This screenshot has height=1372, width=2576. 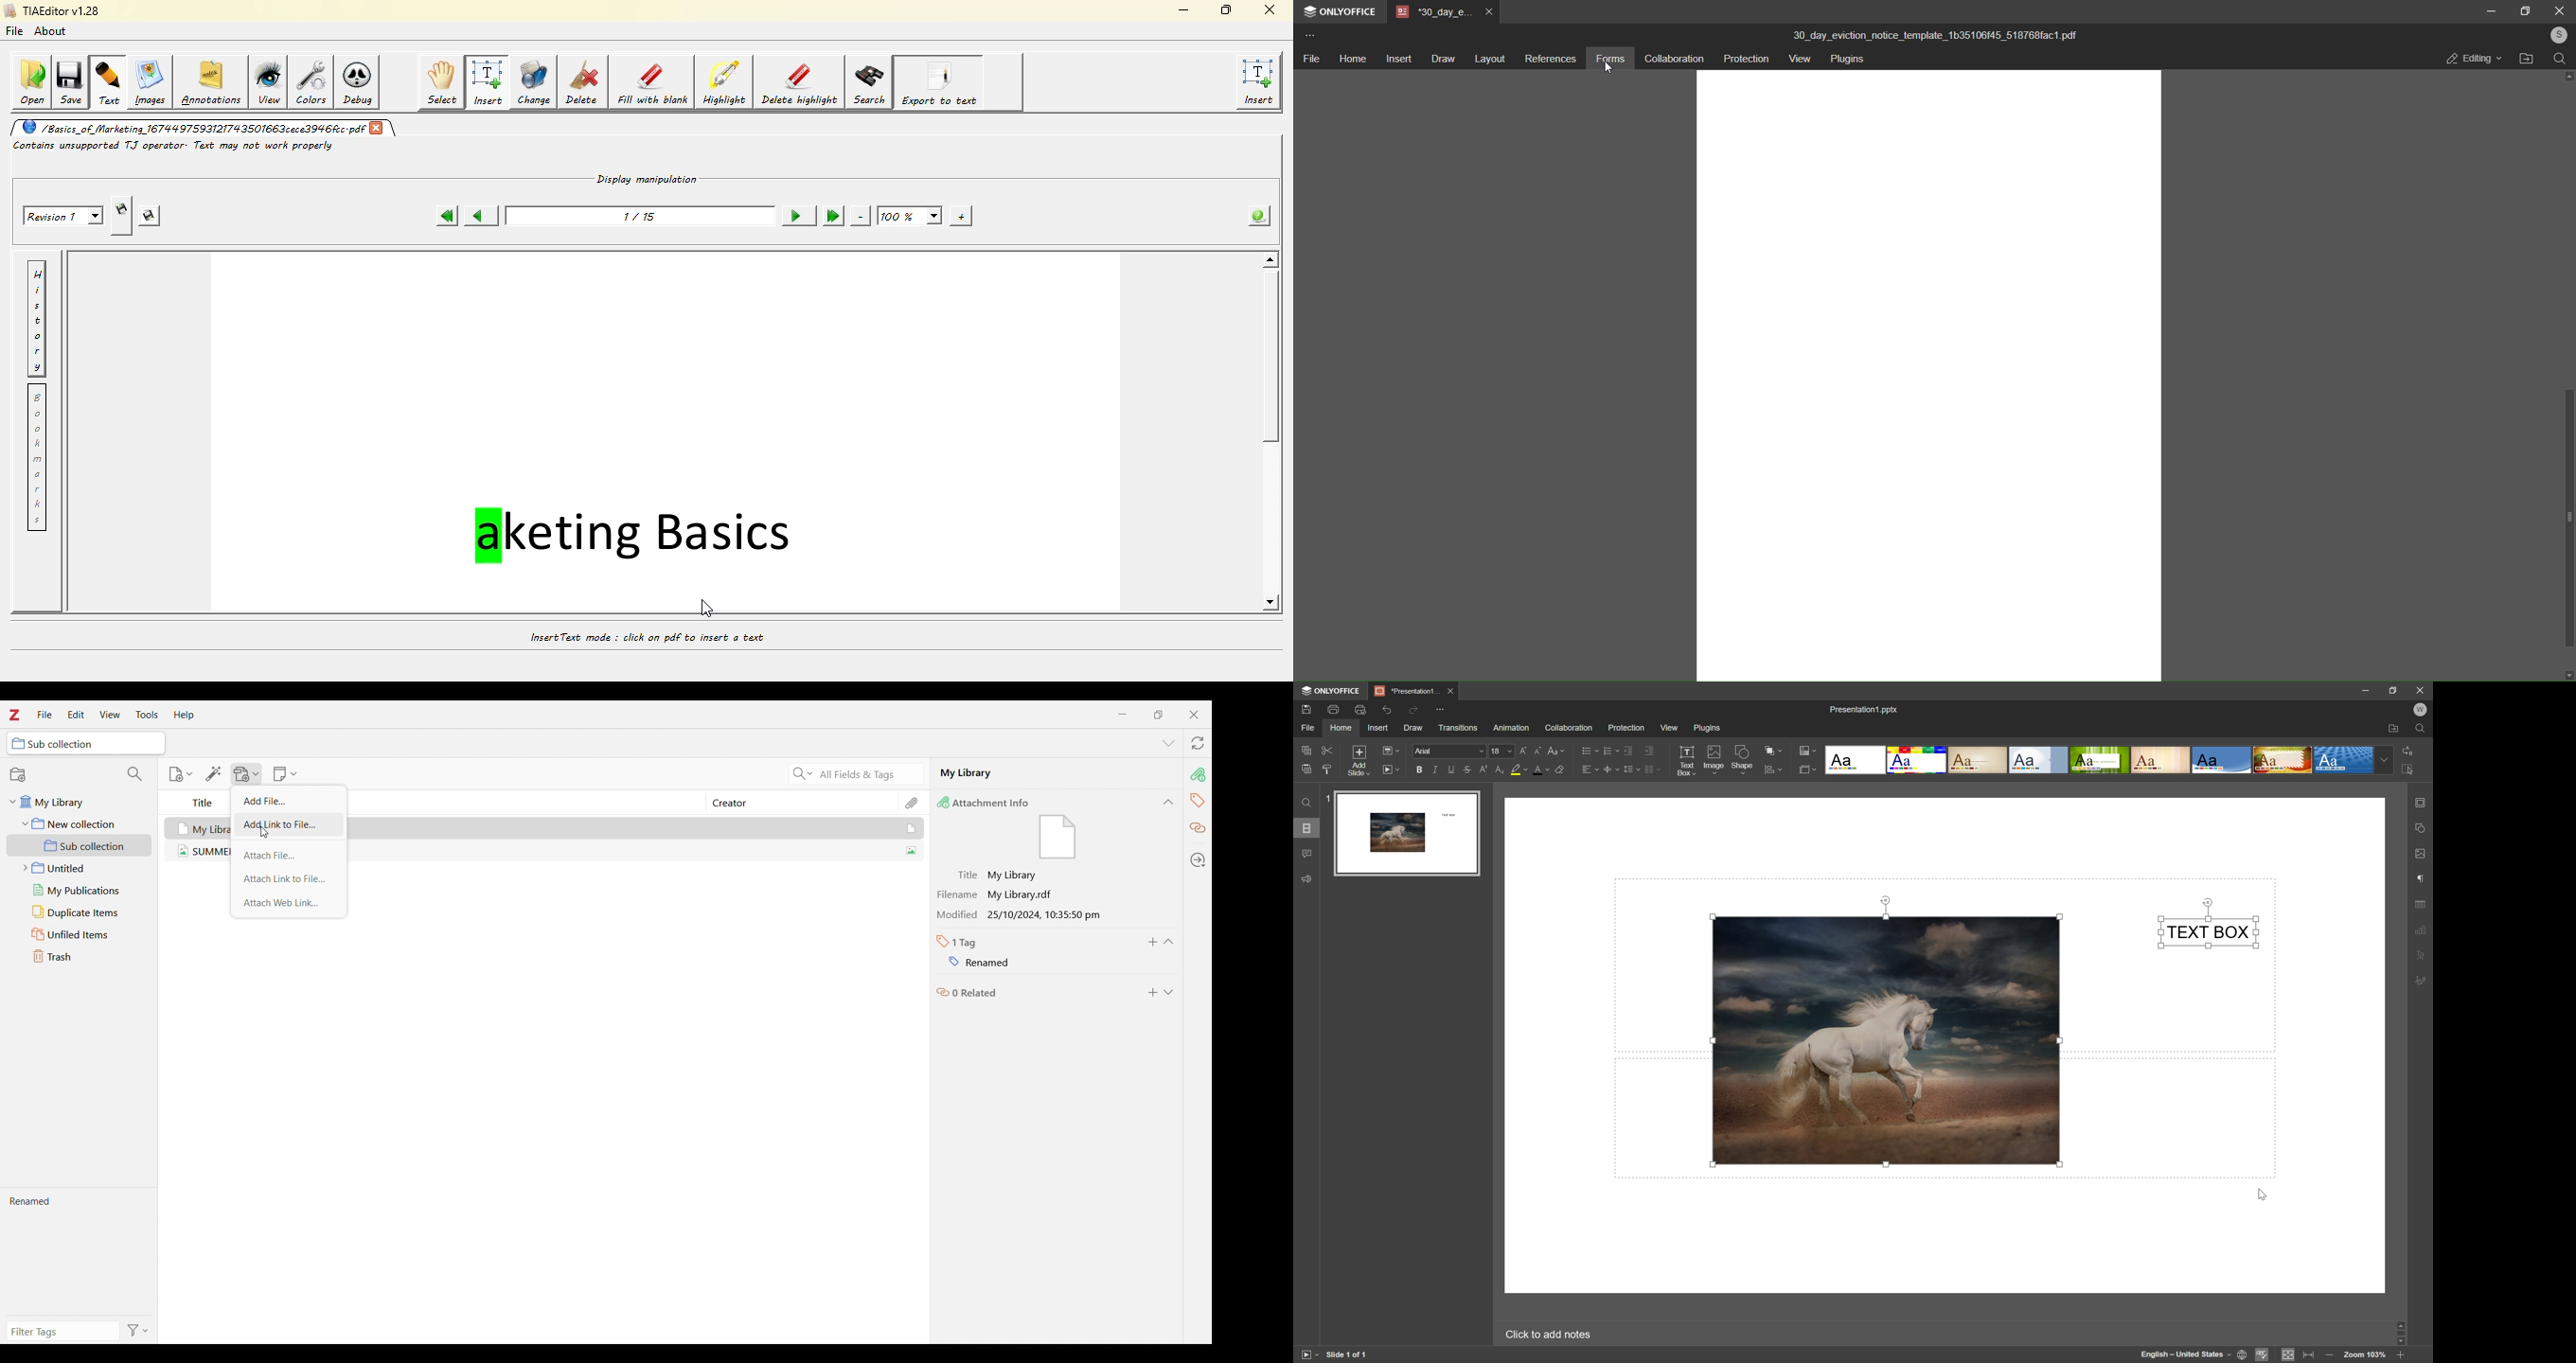 What do you see at coordinates (1158, 714) in the screenshot?
I see `maximize` at bounding box center [1158, 714].